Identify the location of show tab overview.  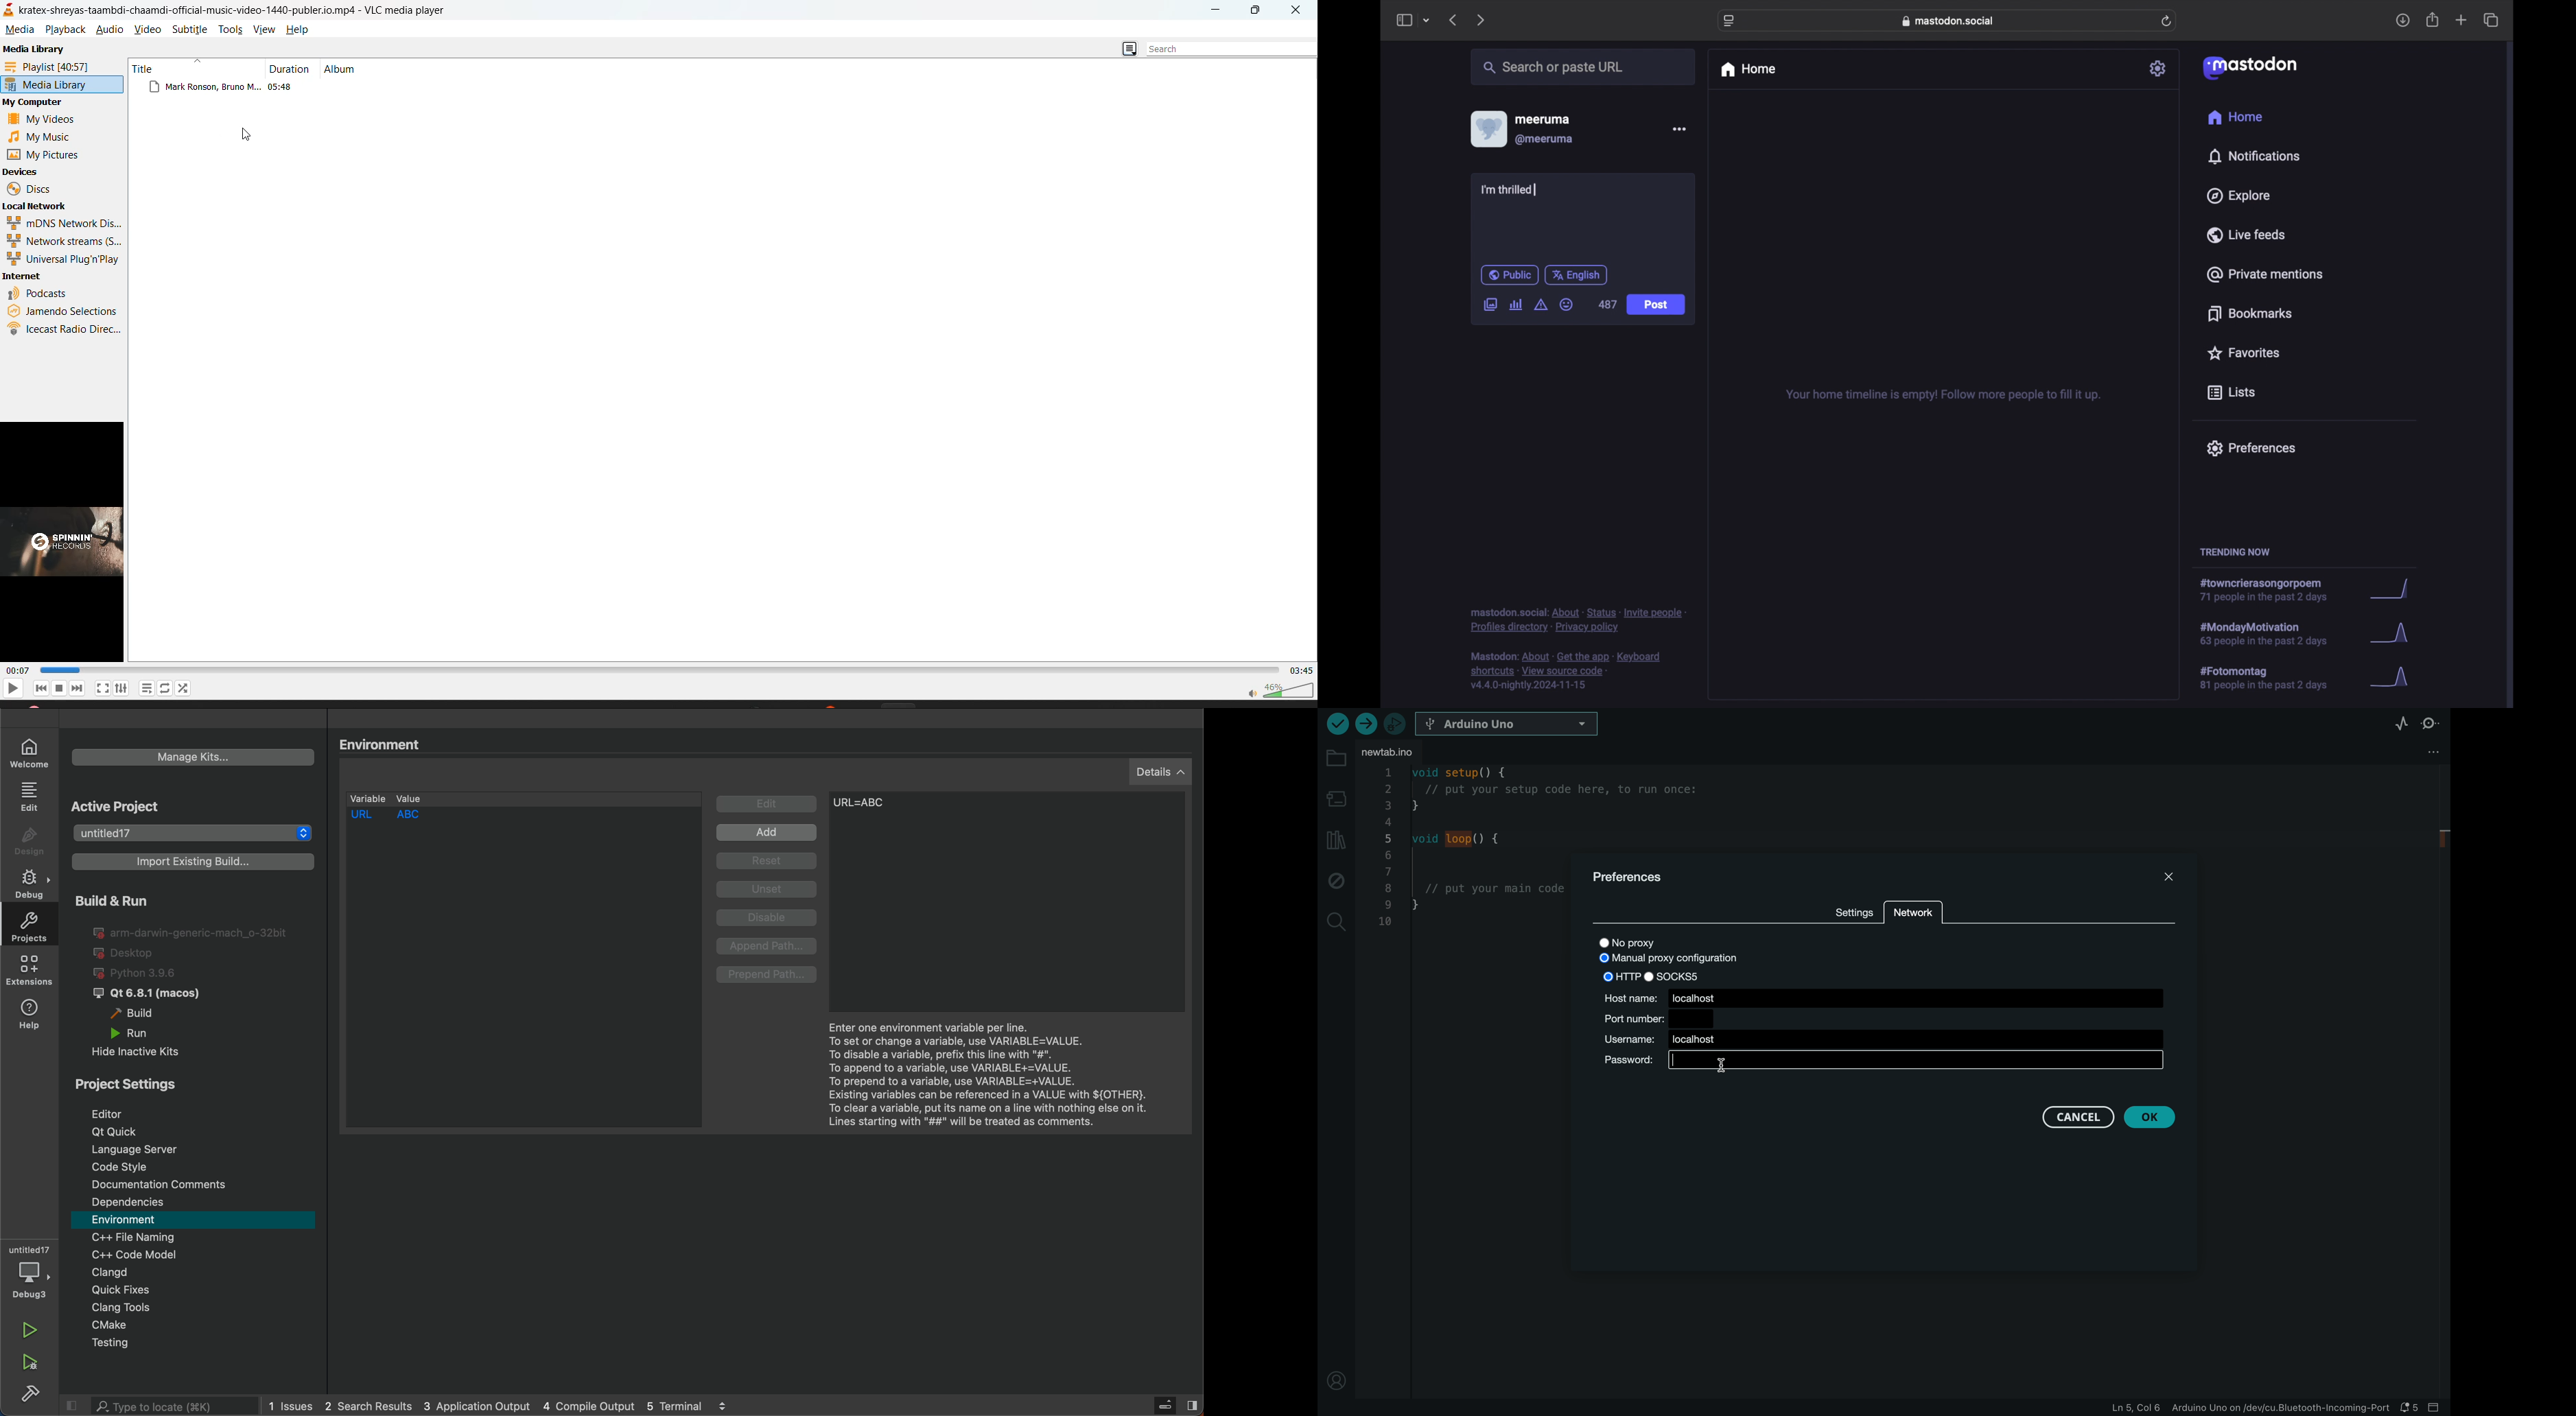
(2493, 20).